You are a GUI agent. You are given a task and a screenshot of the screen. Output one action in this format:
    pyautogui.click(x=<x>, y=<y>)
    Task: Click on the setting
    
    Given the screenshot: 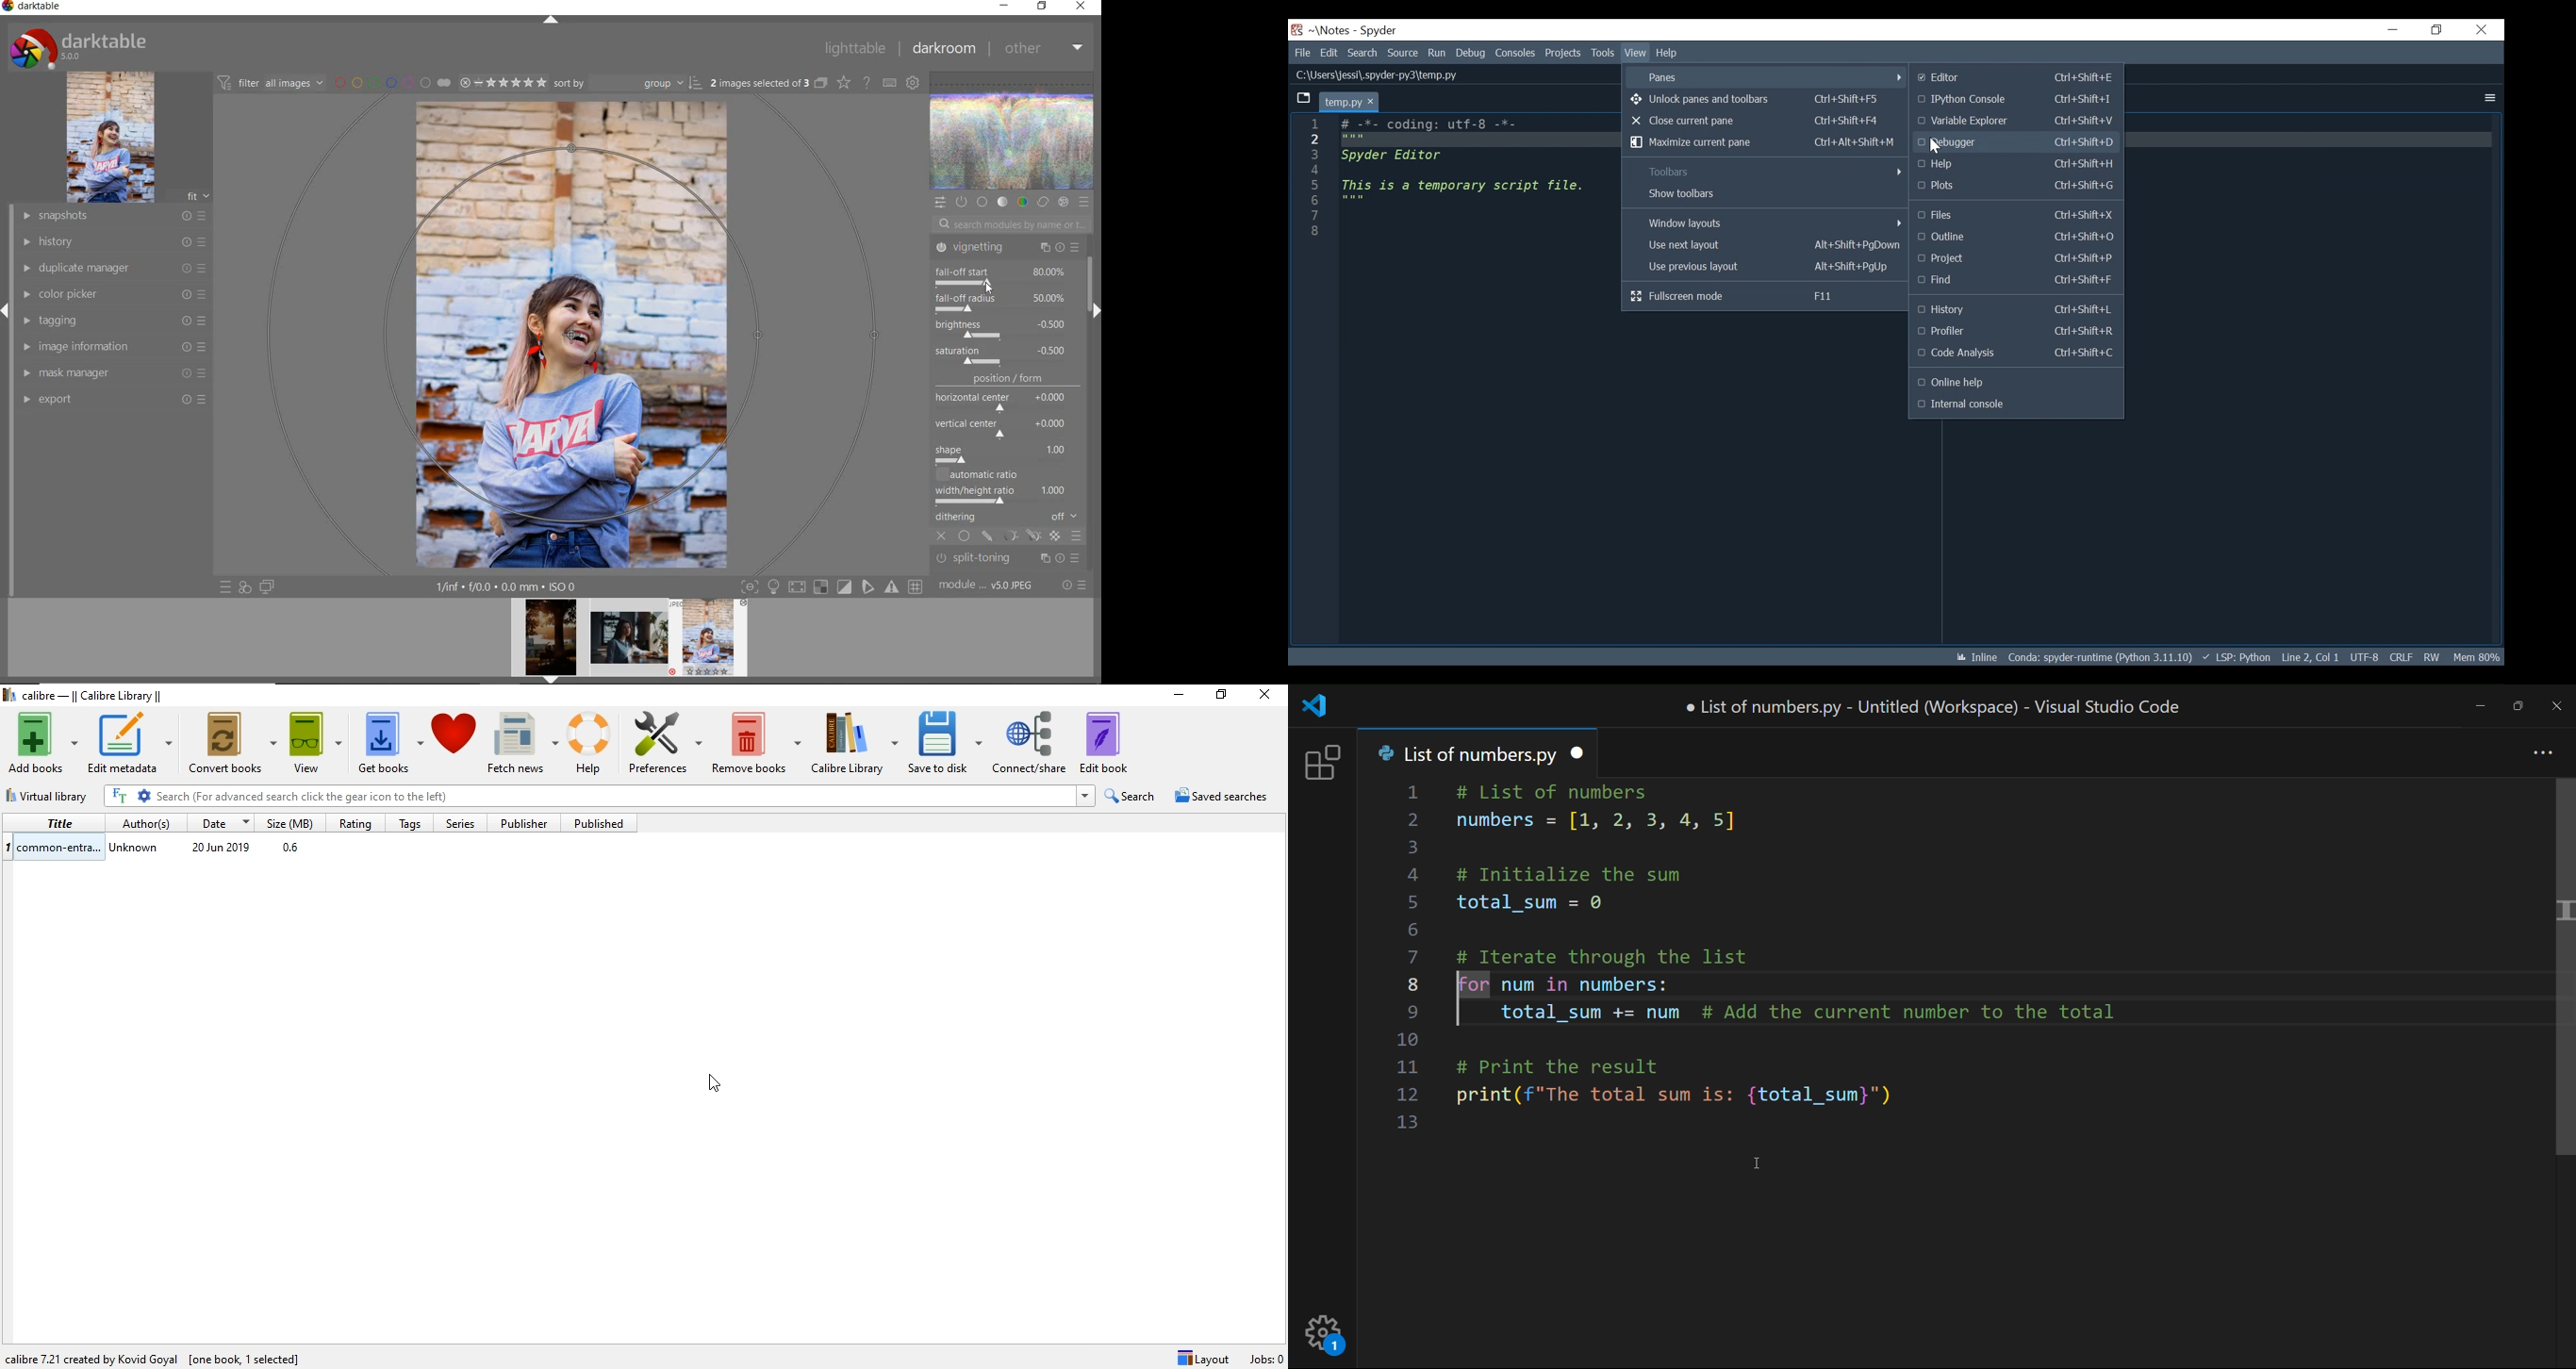 What is the action you would take?
    pyautogui.click(x=1325, y=1339)
    